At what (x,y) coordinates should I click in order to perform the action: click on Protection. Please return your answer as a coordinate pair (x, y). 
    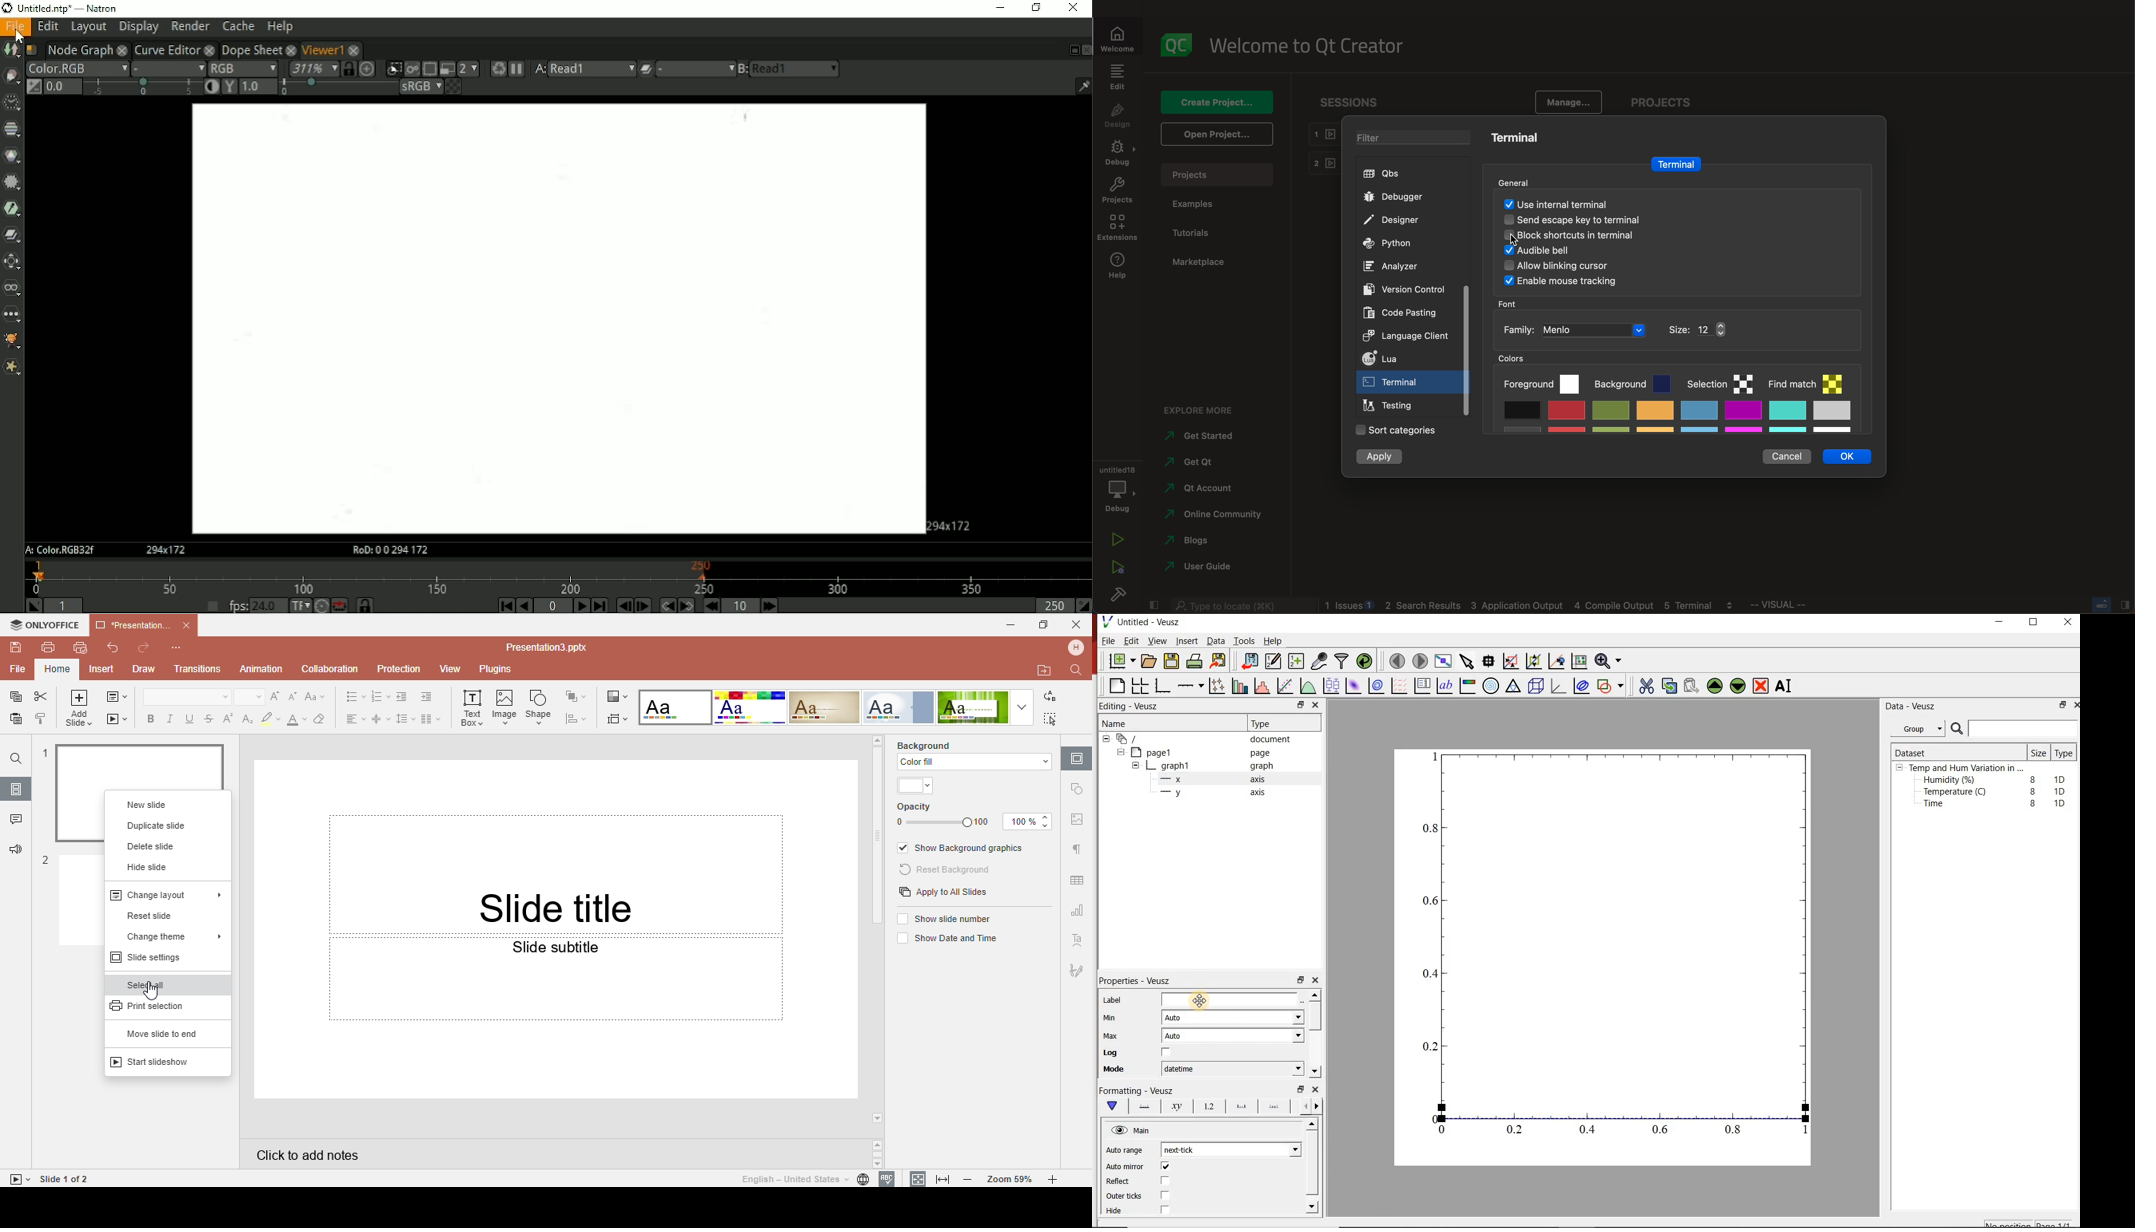
    Looking at the image, I should click on (401, 668).